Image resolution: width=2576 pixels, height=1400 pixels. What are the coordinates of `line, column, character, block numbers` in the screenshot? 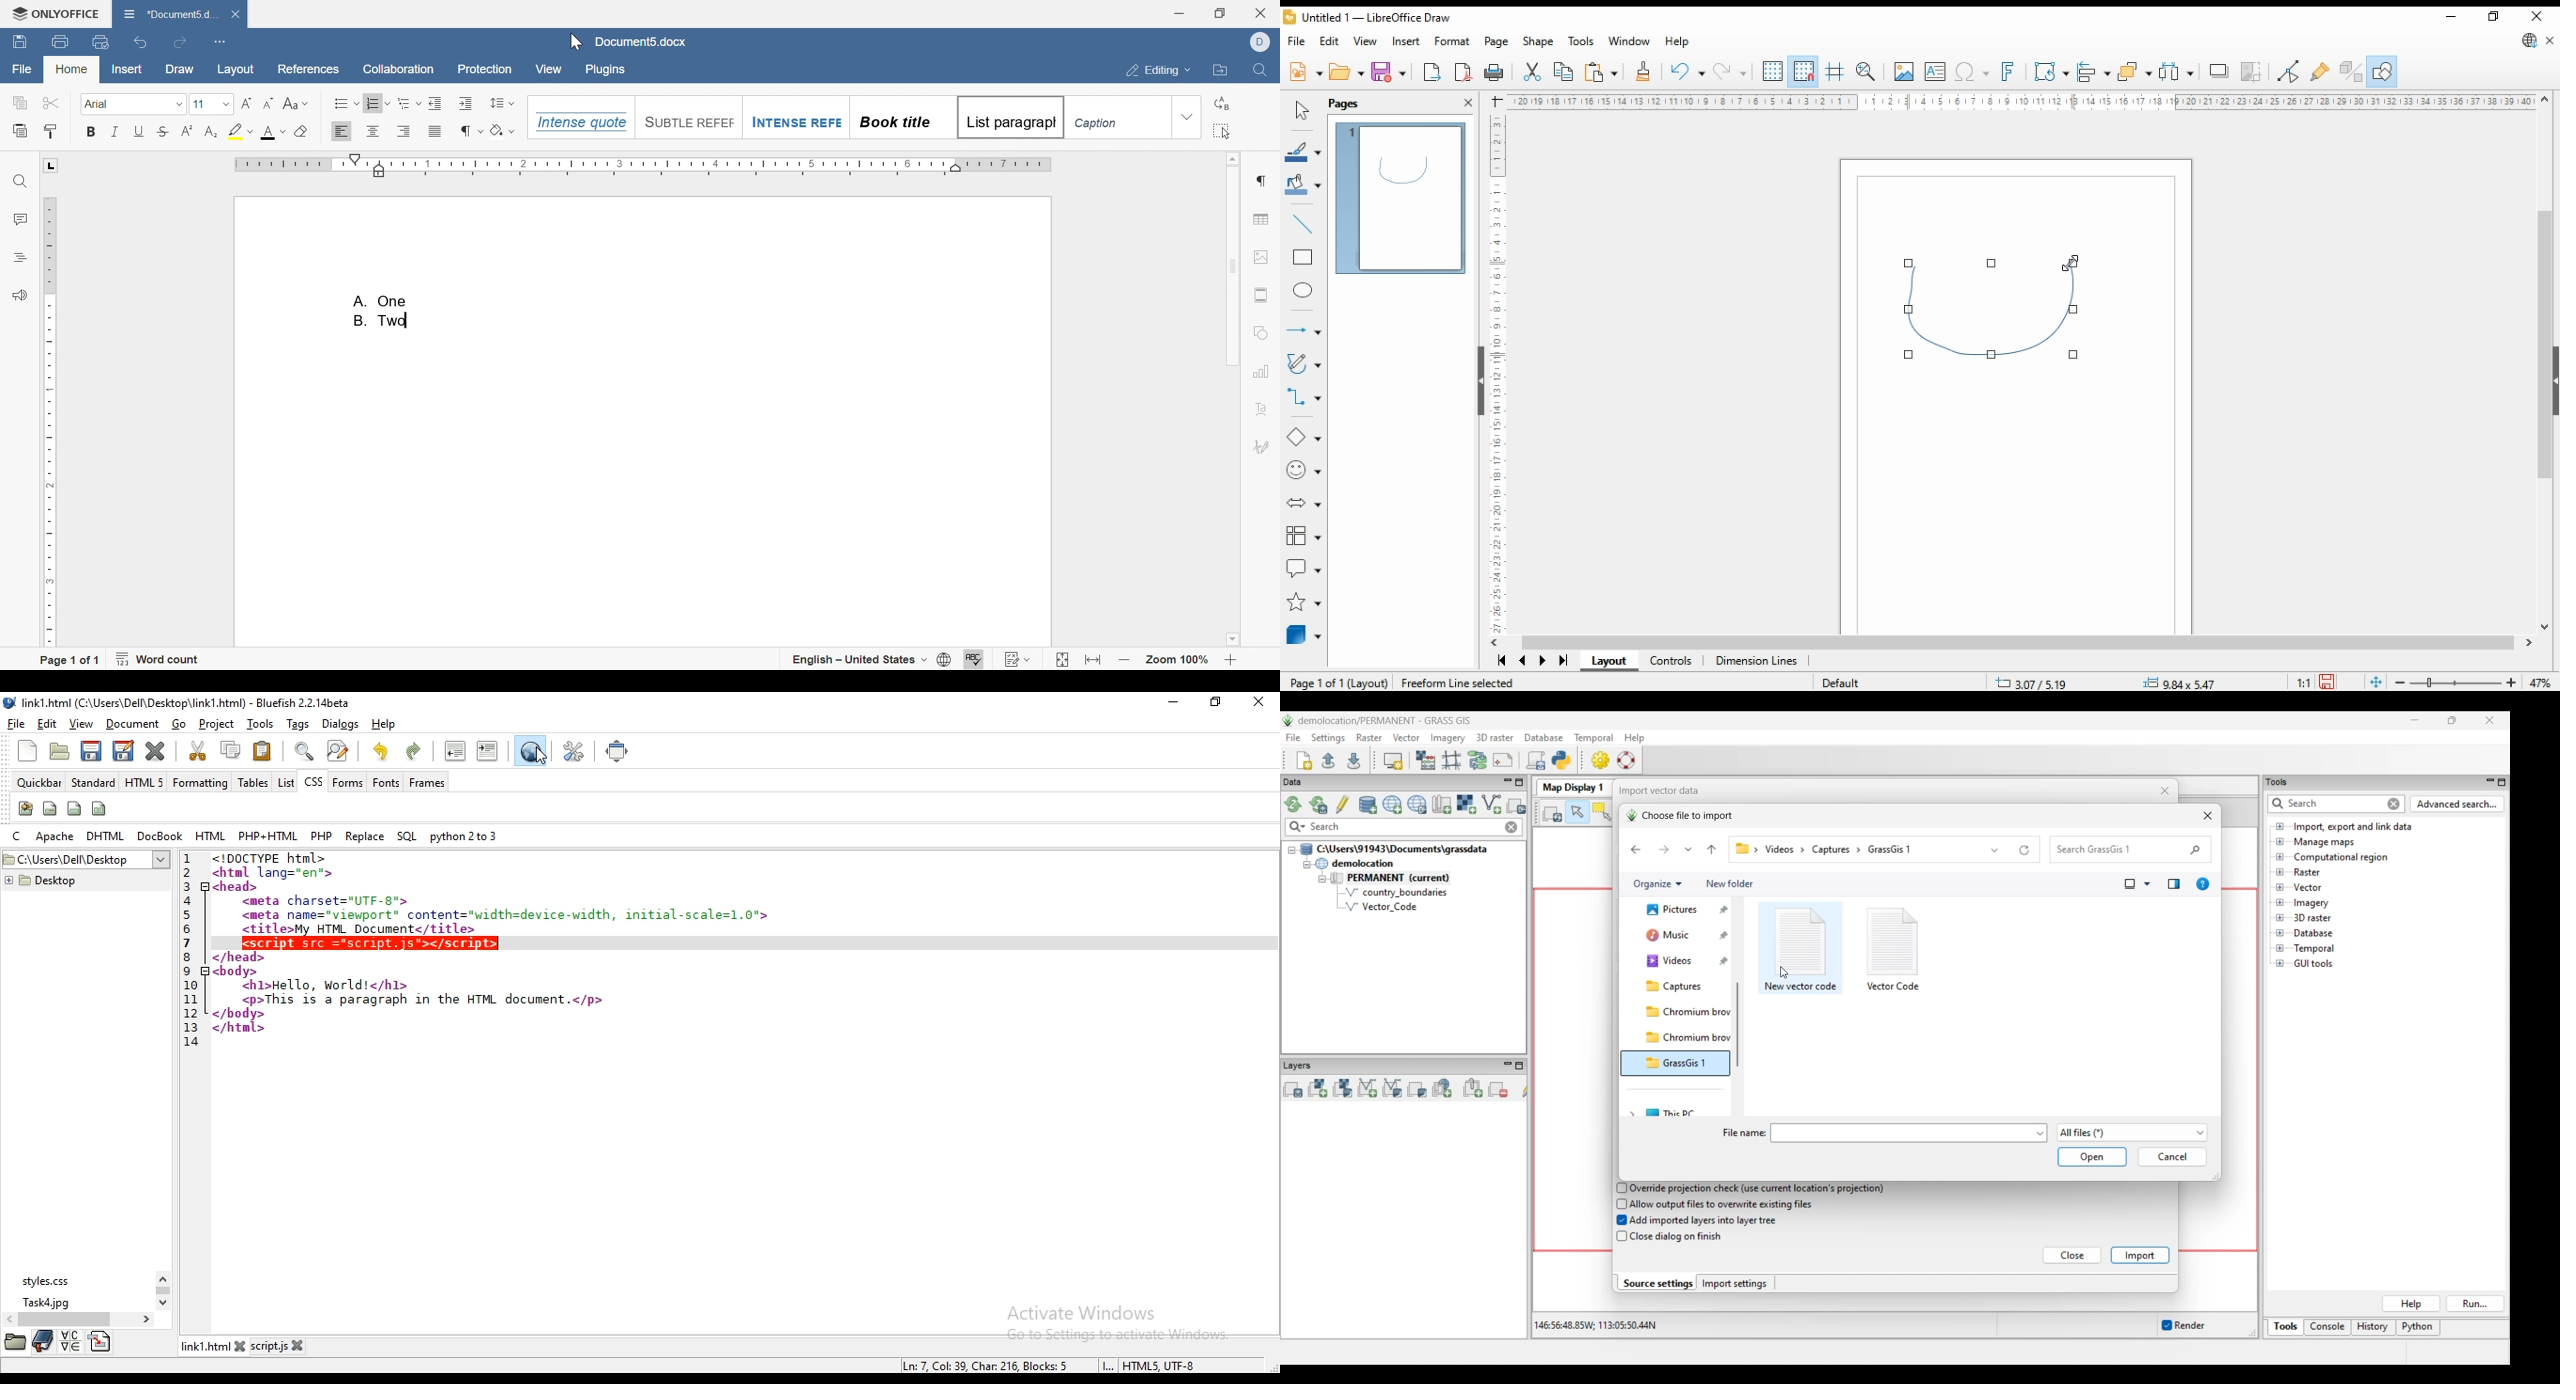 It's located at (982, 1366).